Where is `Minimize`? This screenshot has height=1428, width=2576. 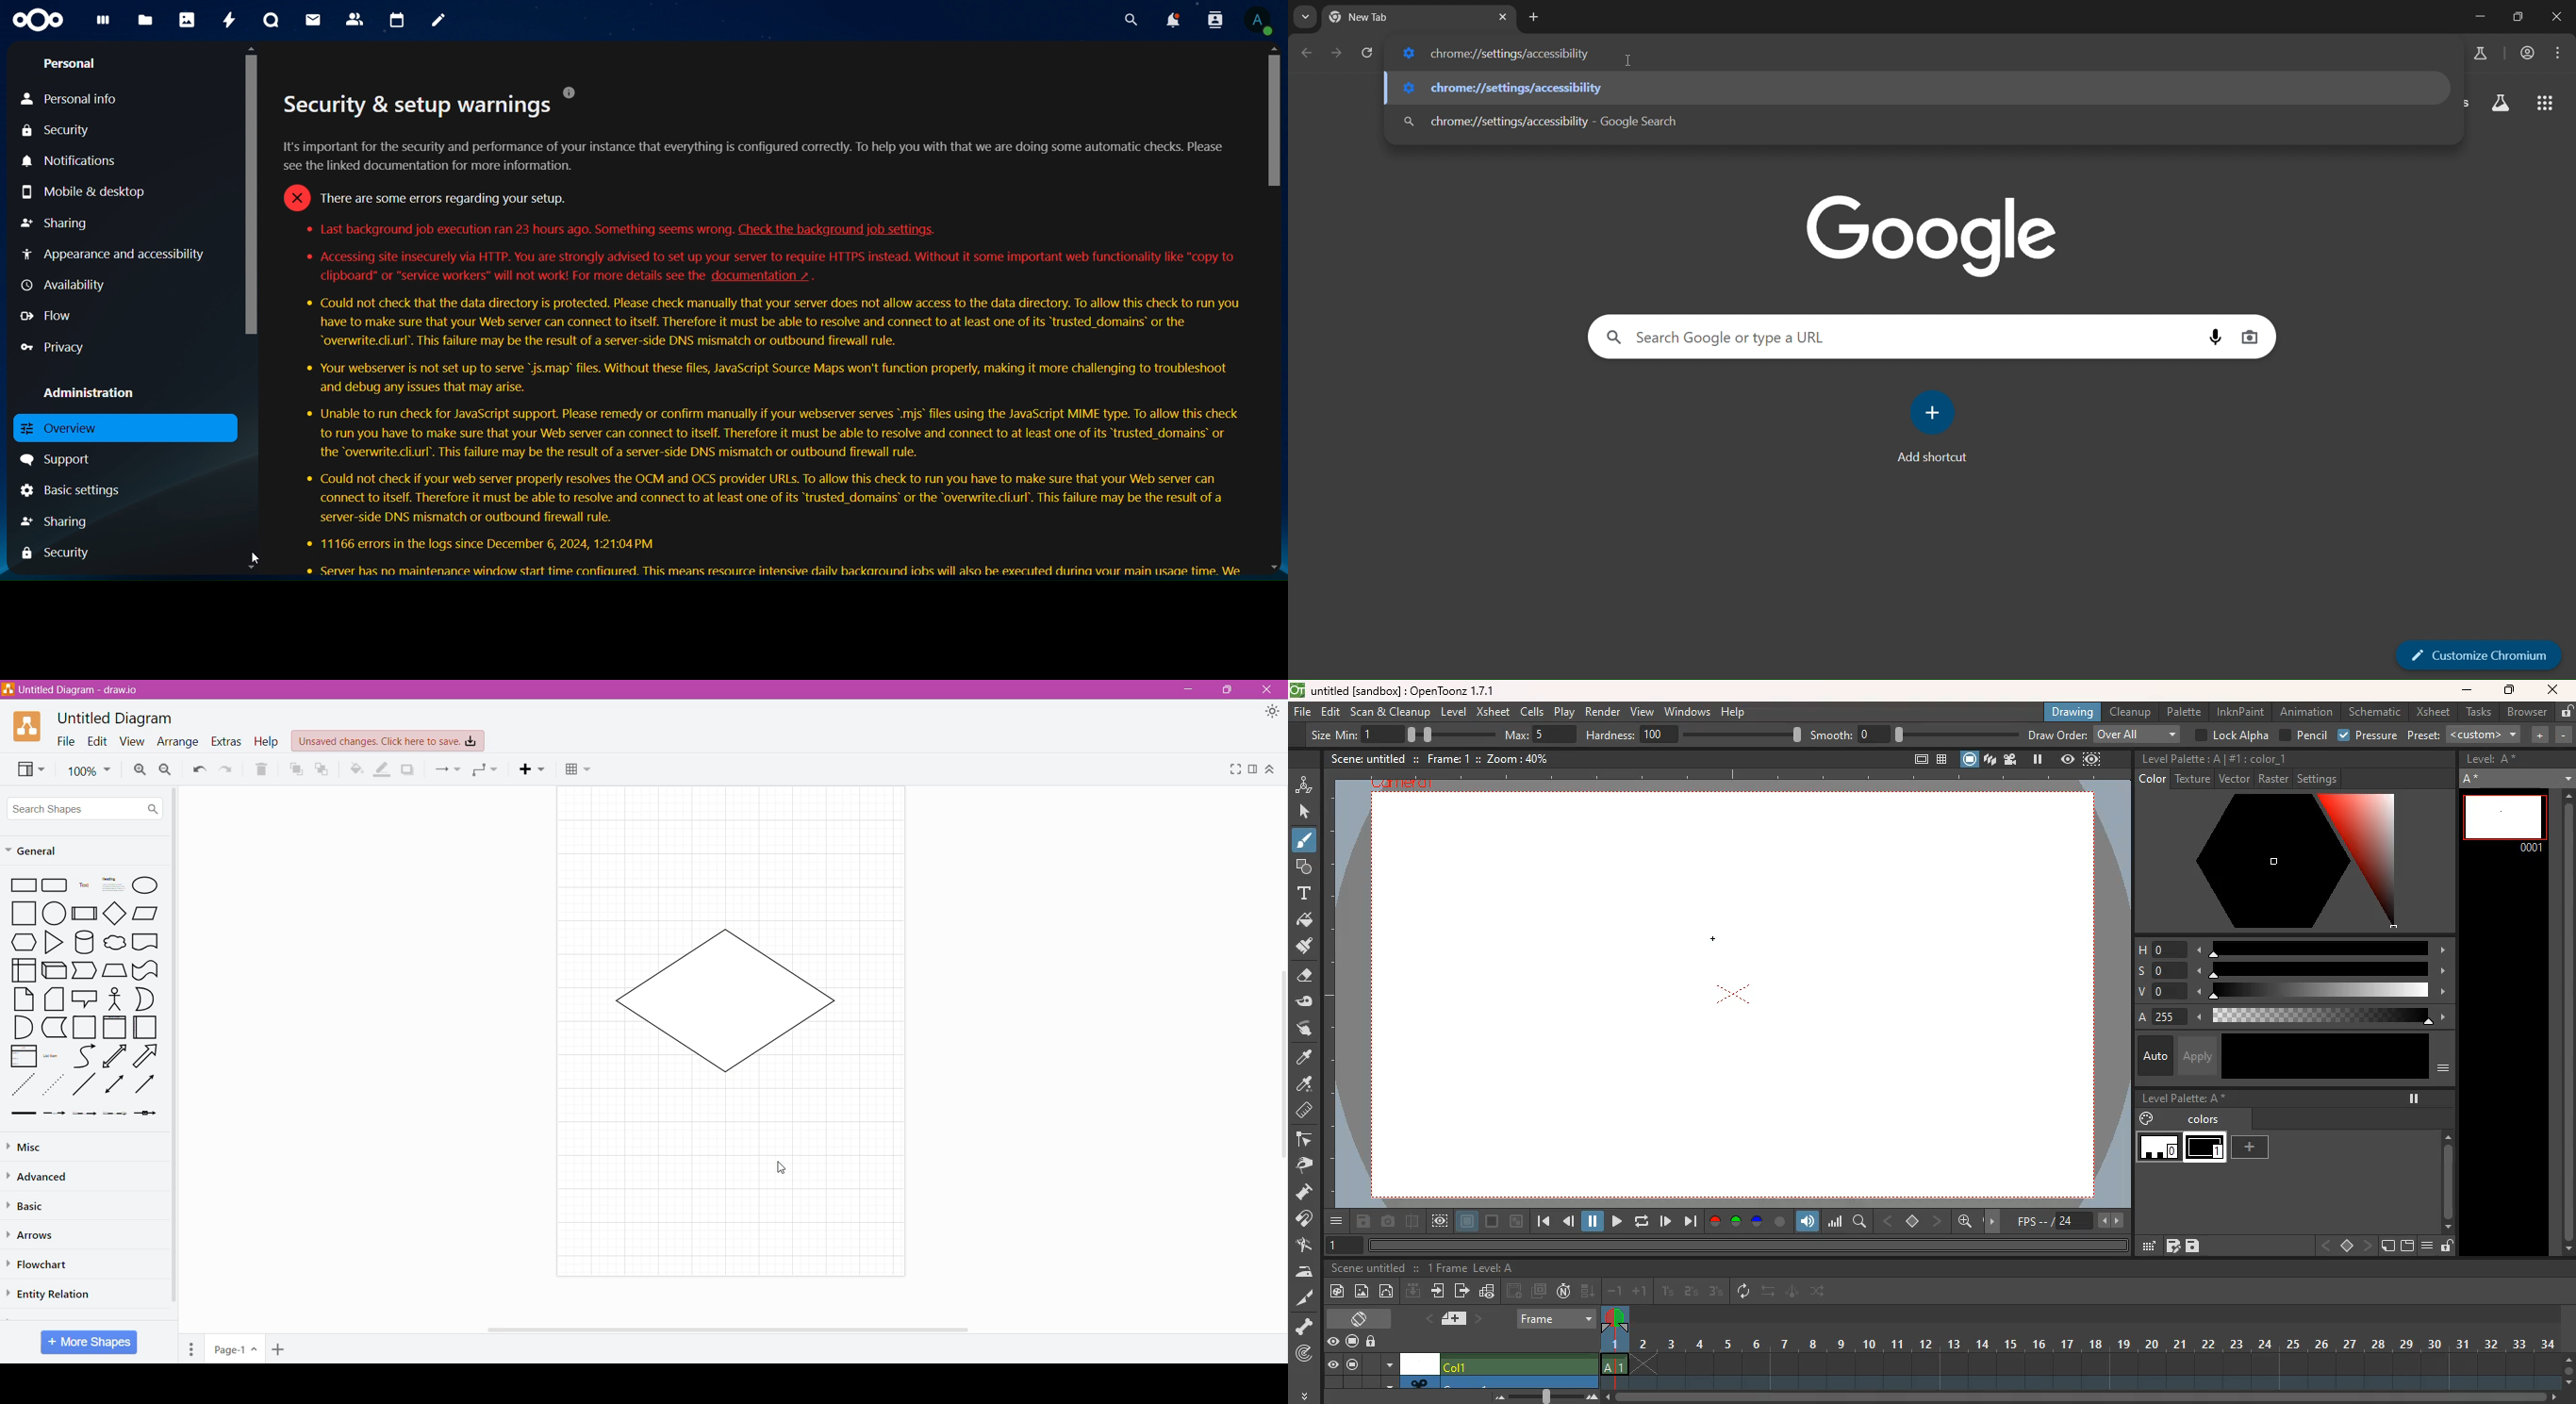
Minimize is located at coordinates (1187, 690).